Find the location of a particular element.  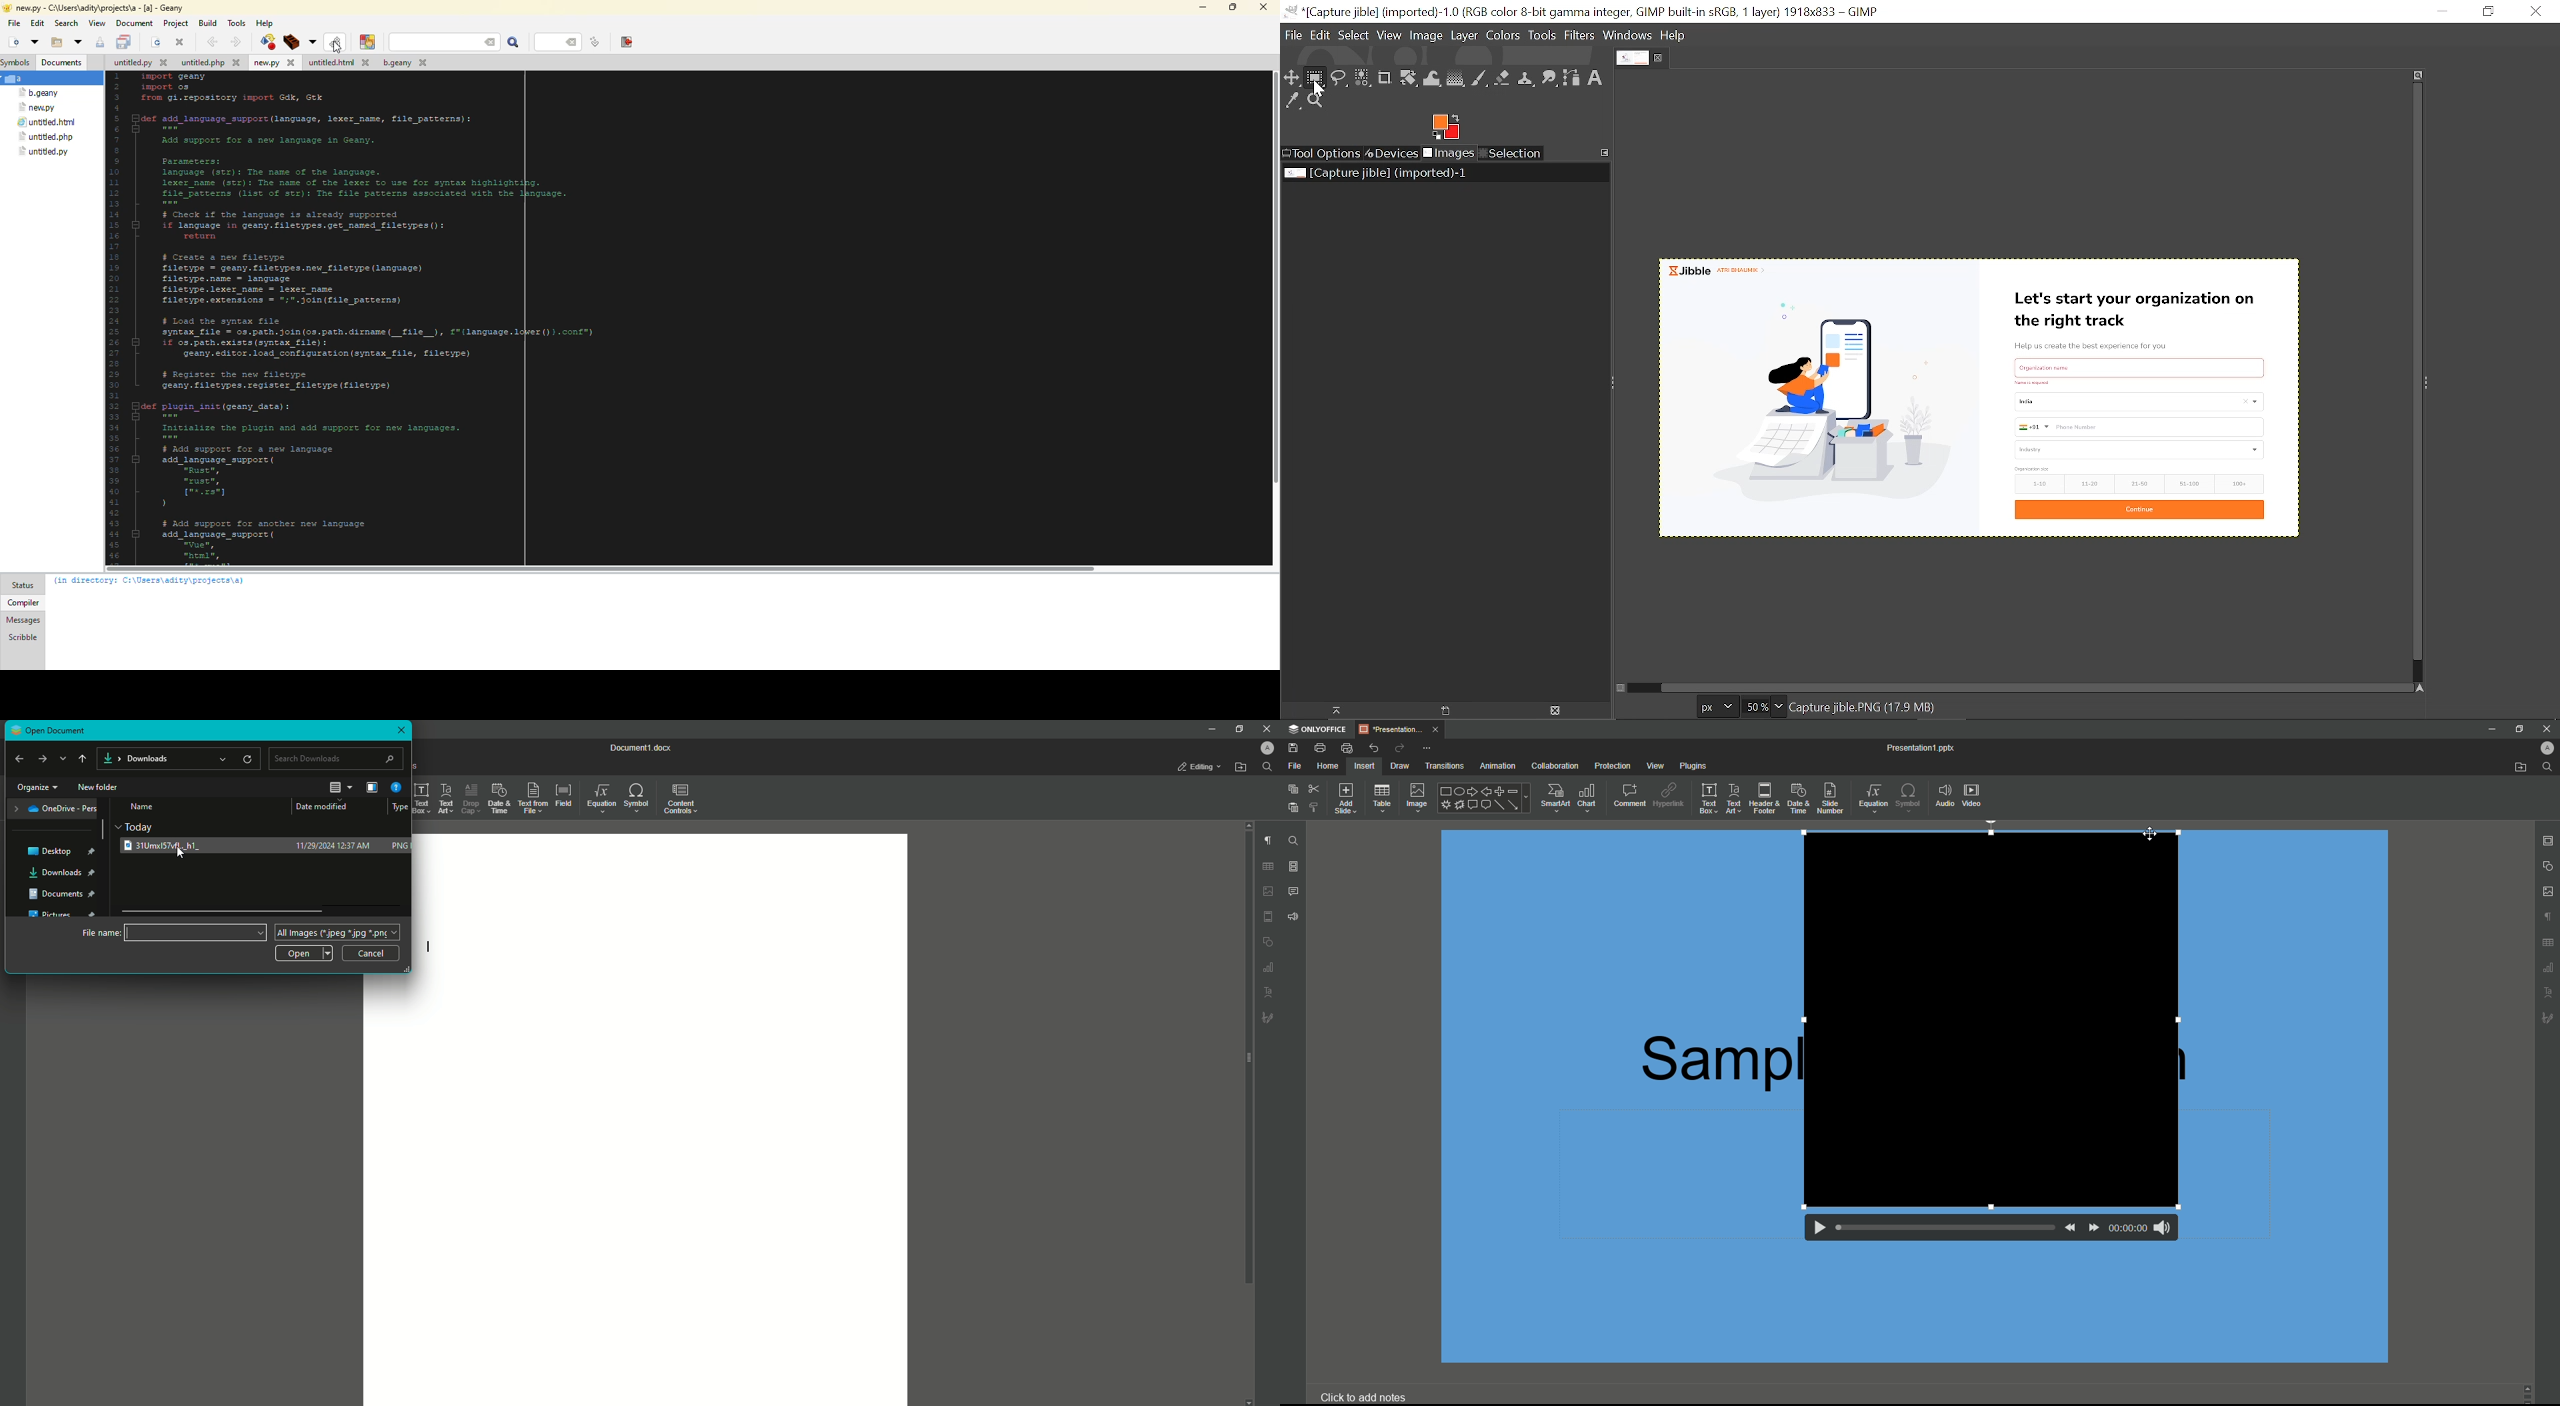

Crop tool is located at coordinates (1384, 79).